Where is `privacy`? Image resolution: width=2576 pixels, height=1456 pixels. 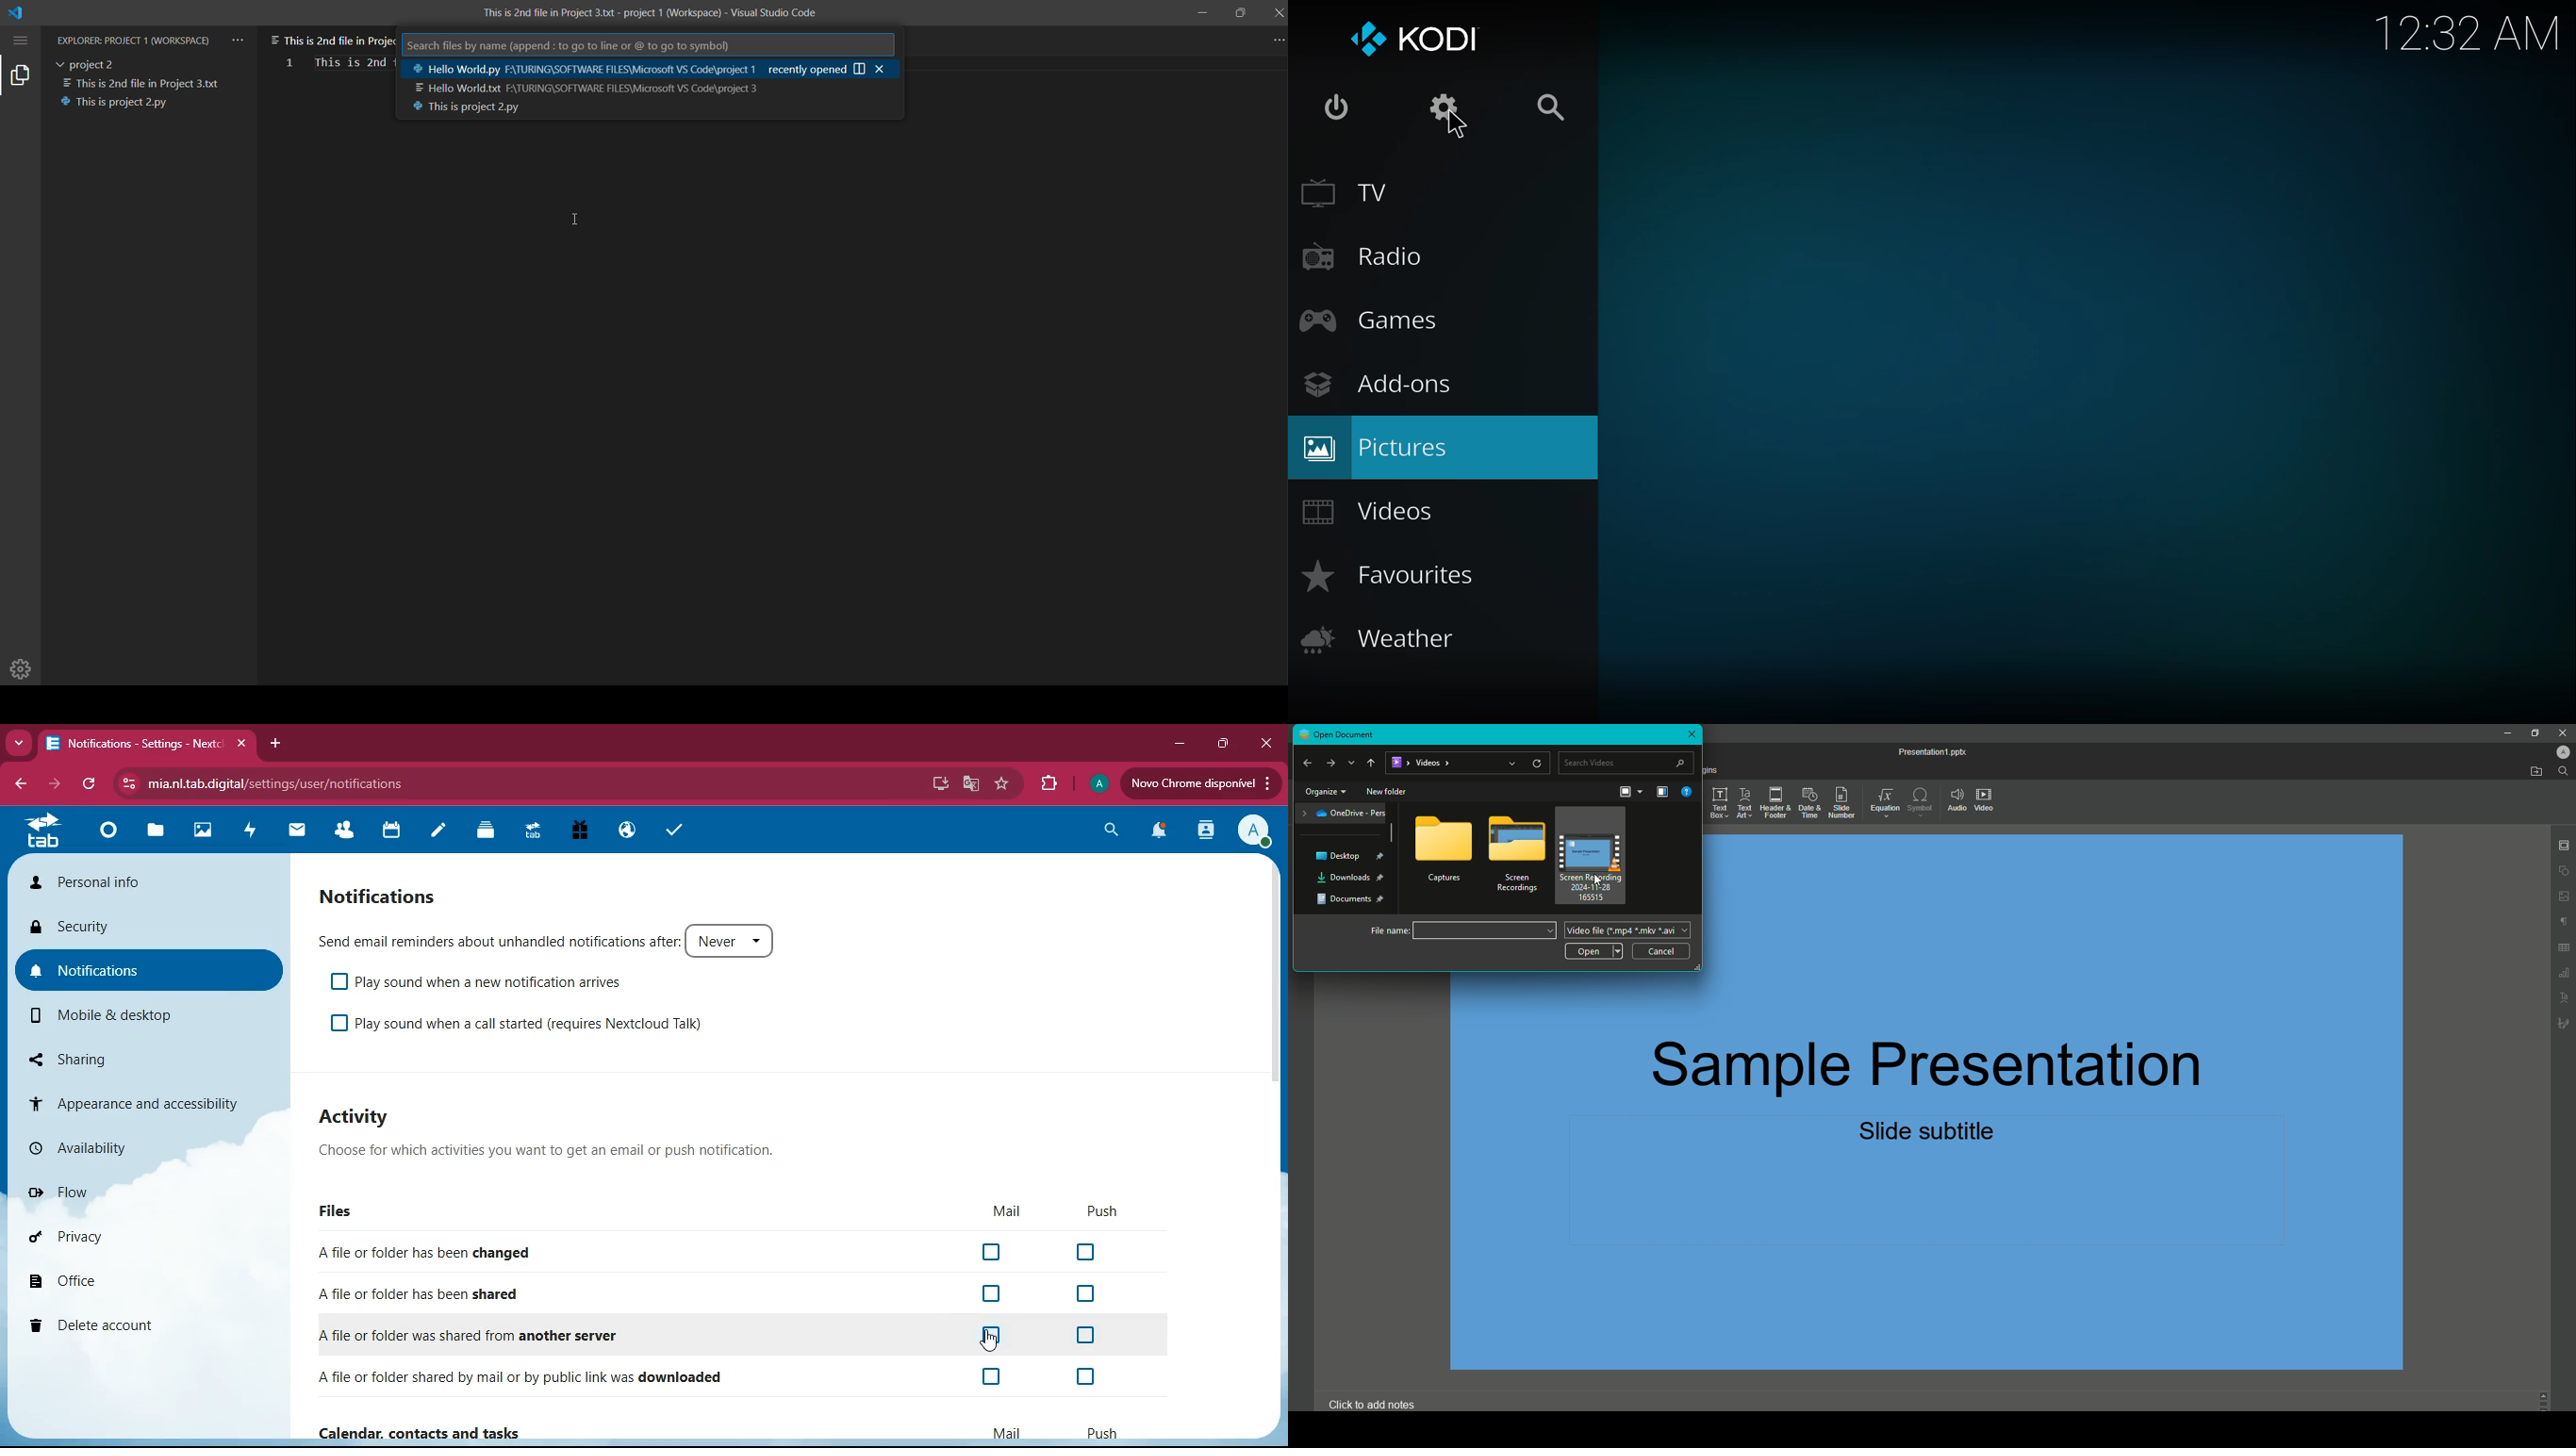 privacy is located at coordinates (119, 1242).